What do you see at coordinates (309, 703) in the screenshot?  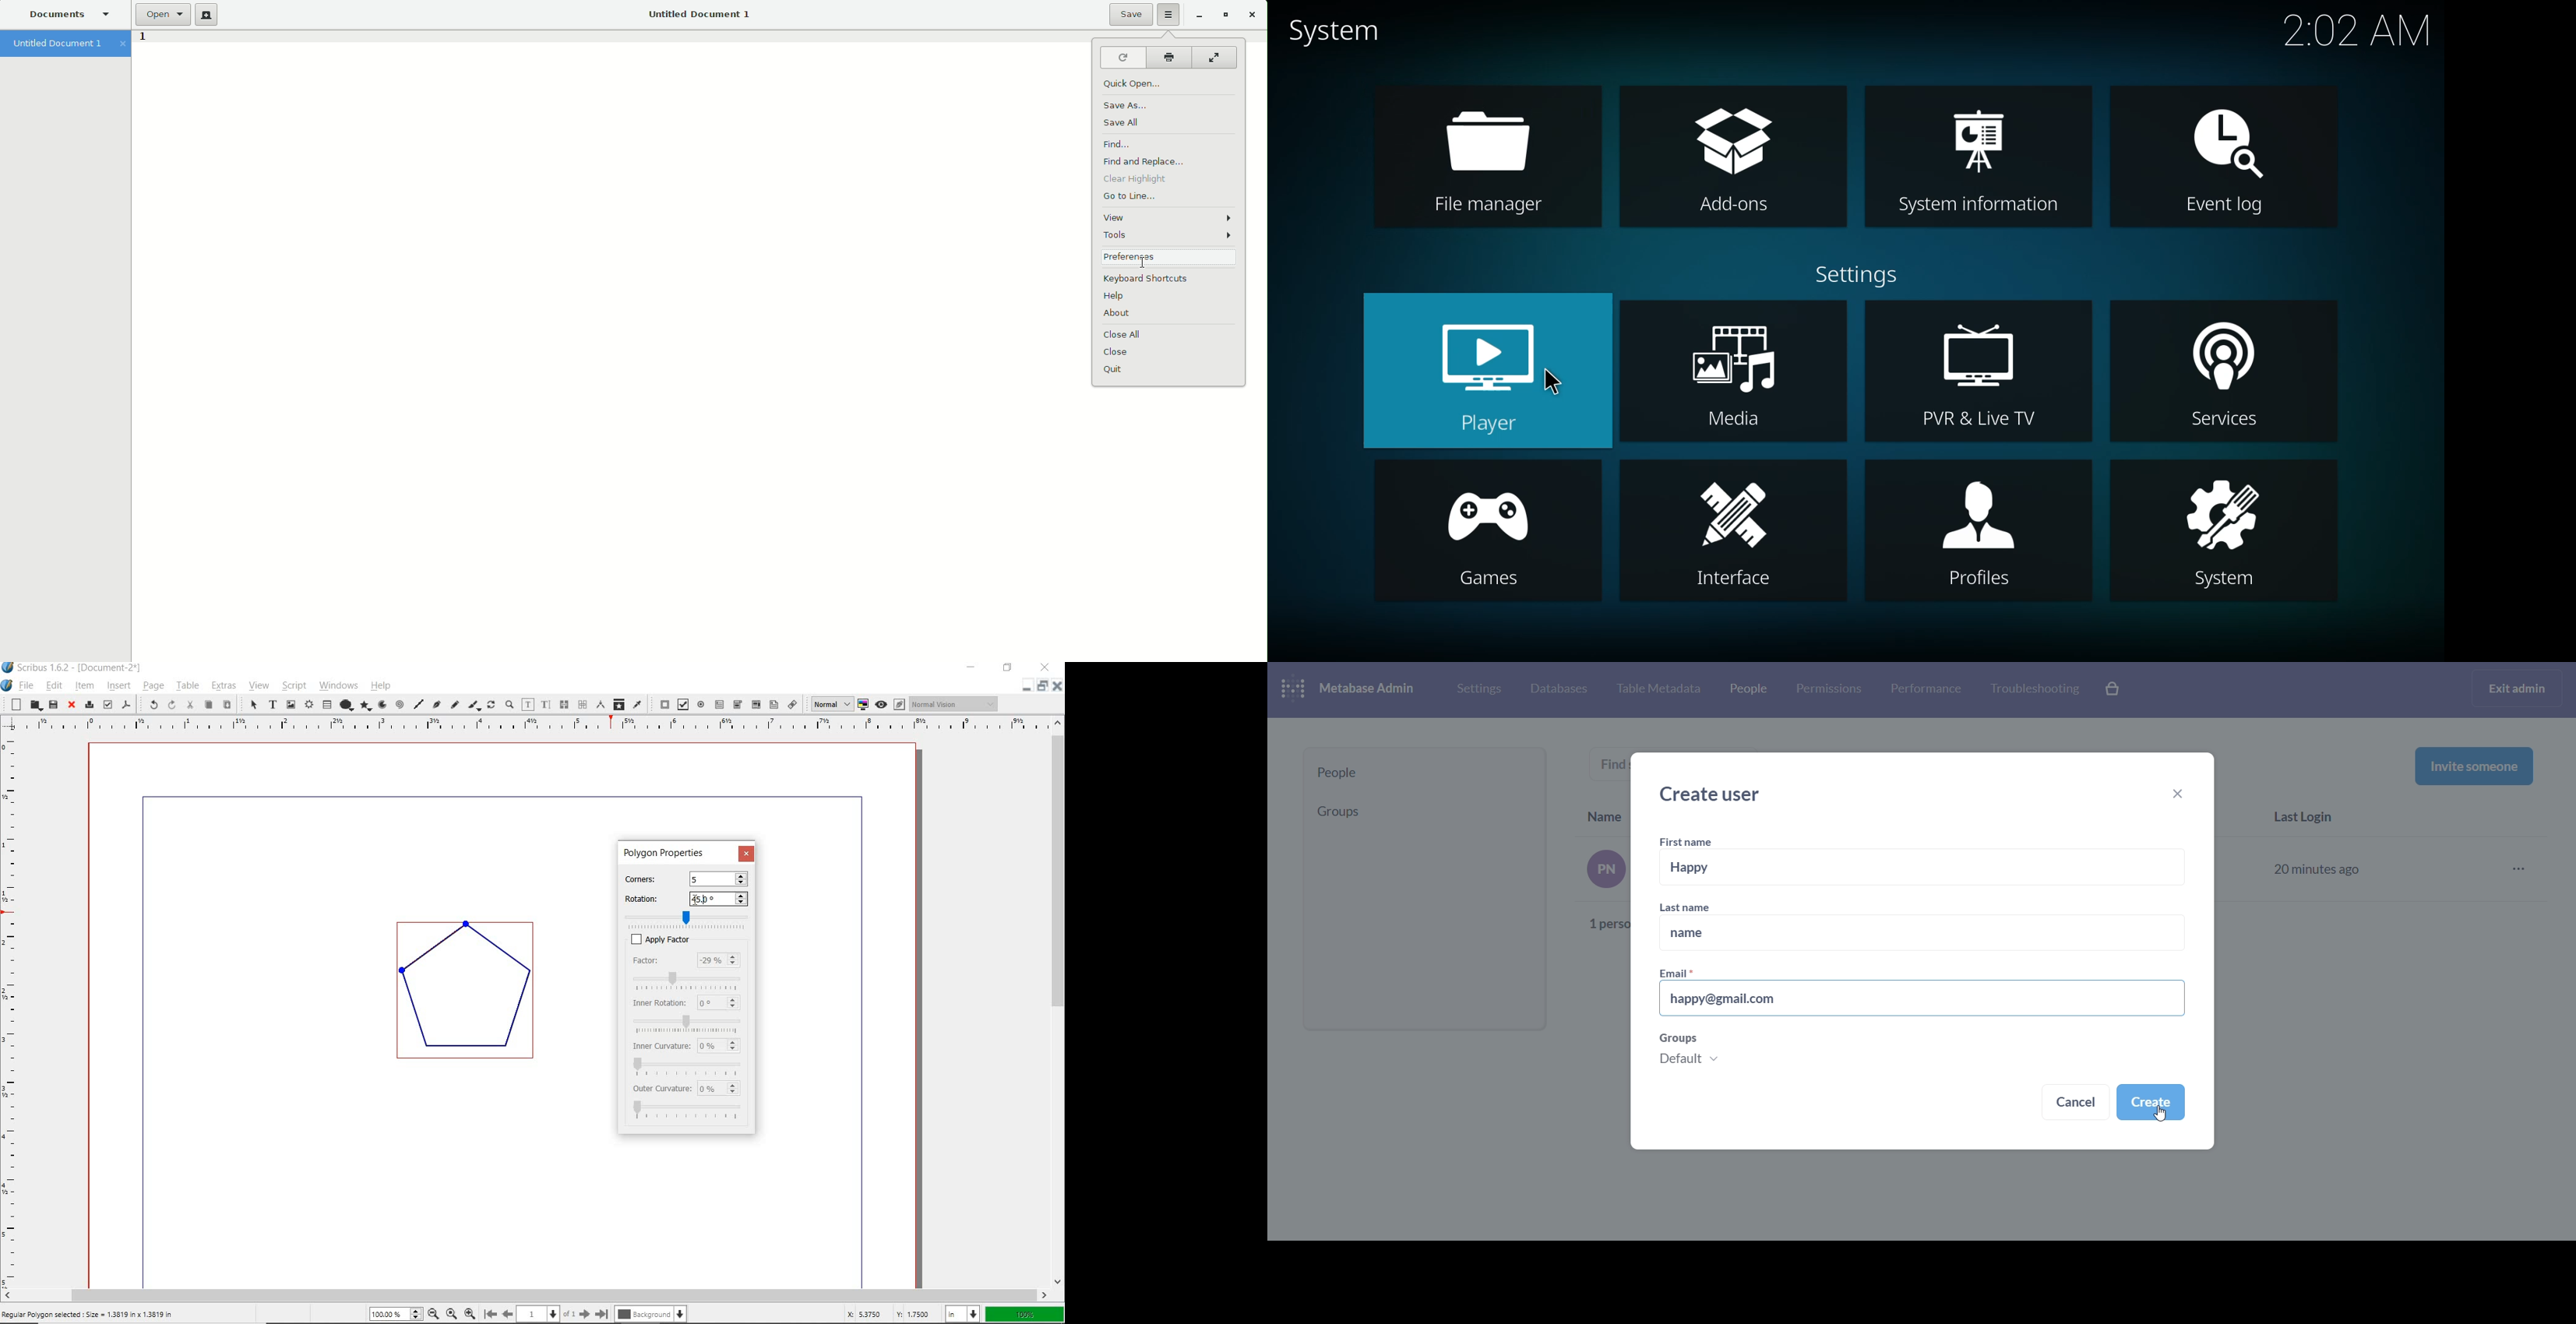 I see `render frame` at bounding box center [309, 703].